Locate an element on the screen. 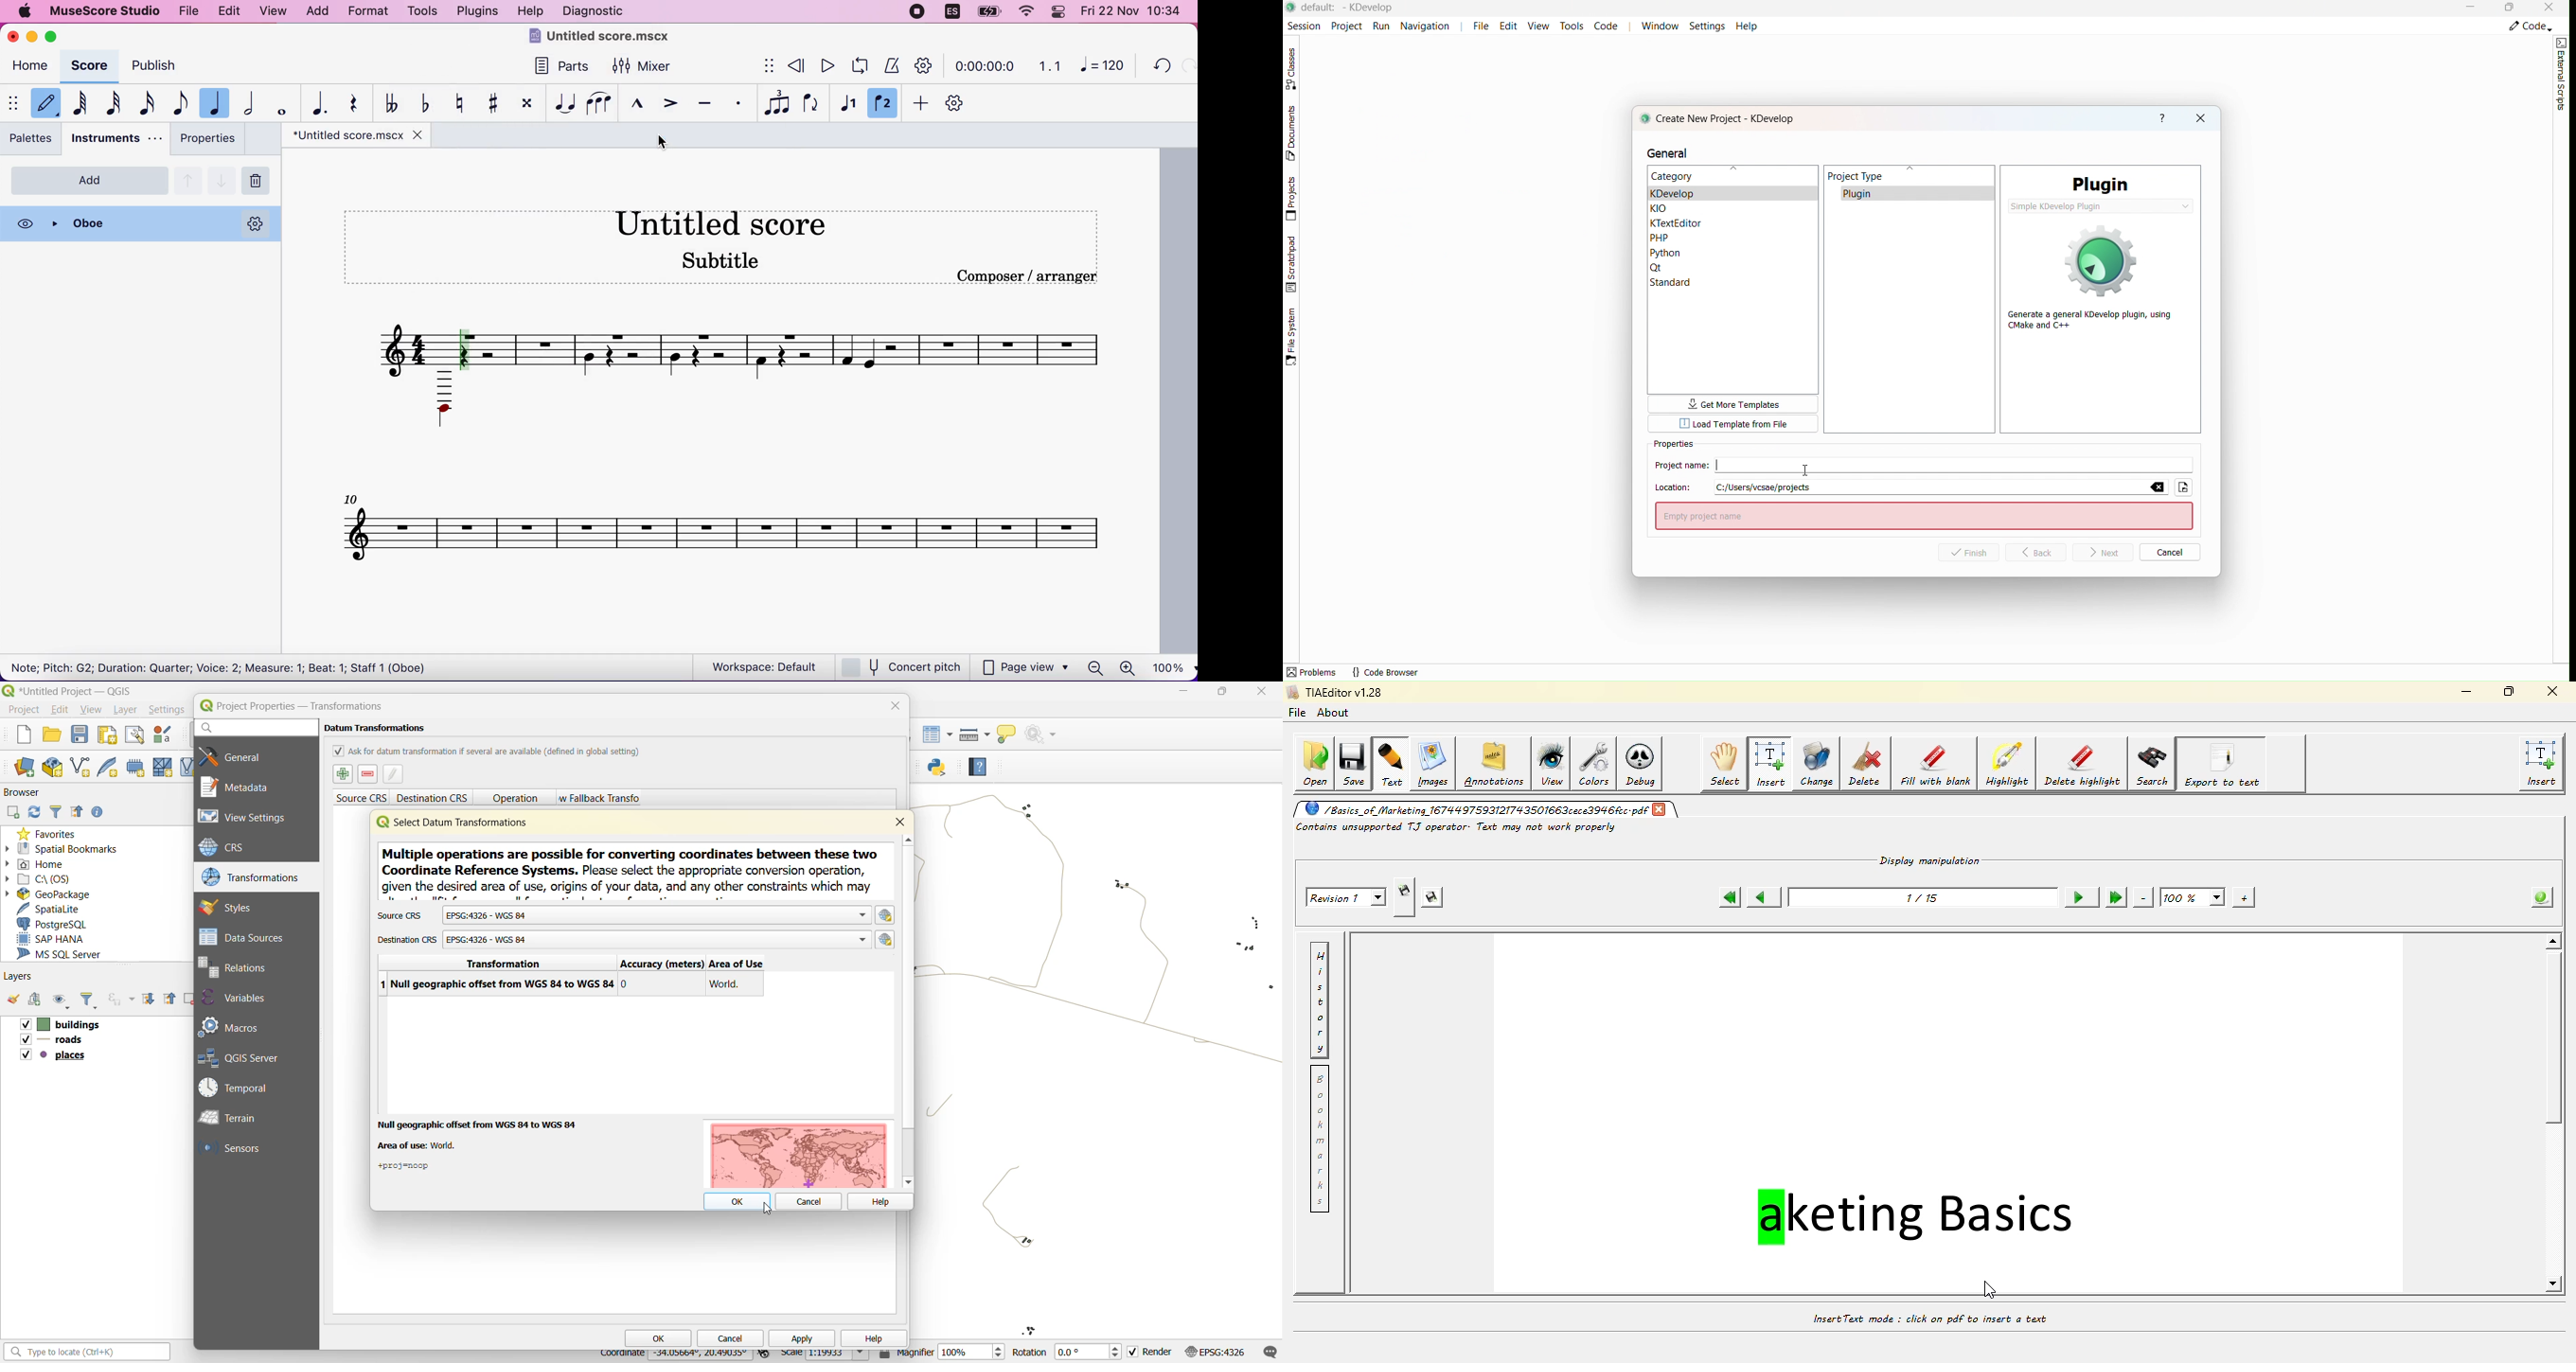  staccato is located at coordinates (737, 103).